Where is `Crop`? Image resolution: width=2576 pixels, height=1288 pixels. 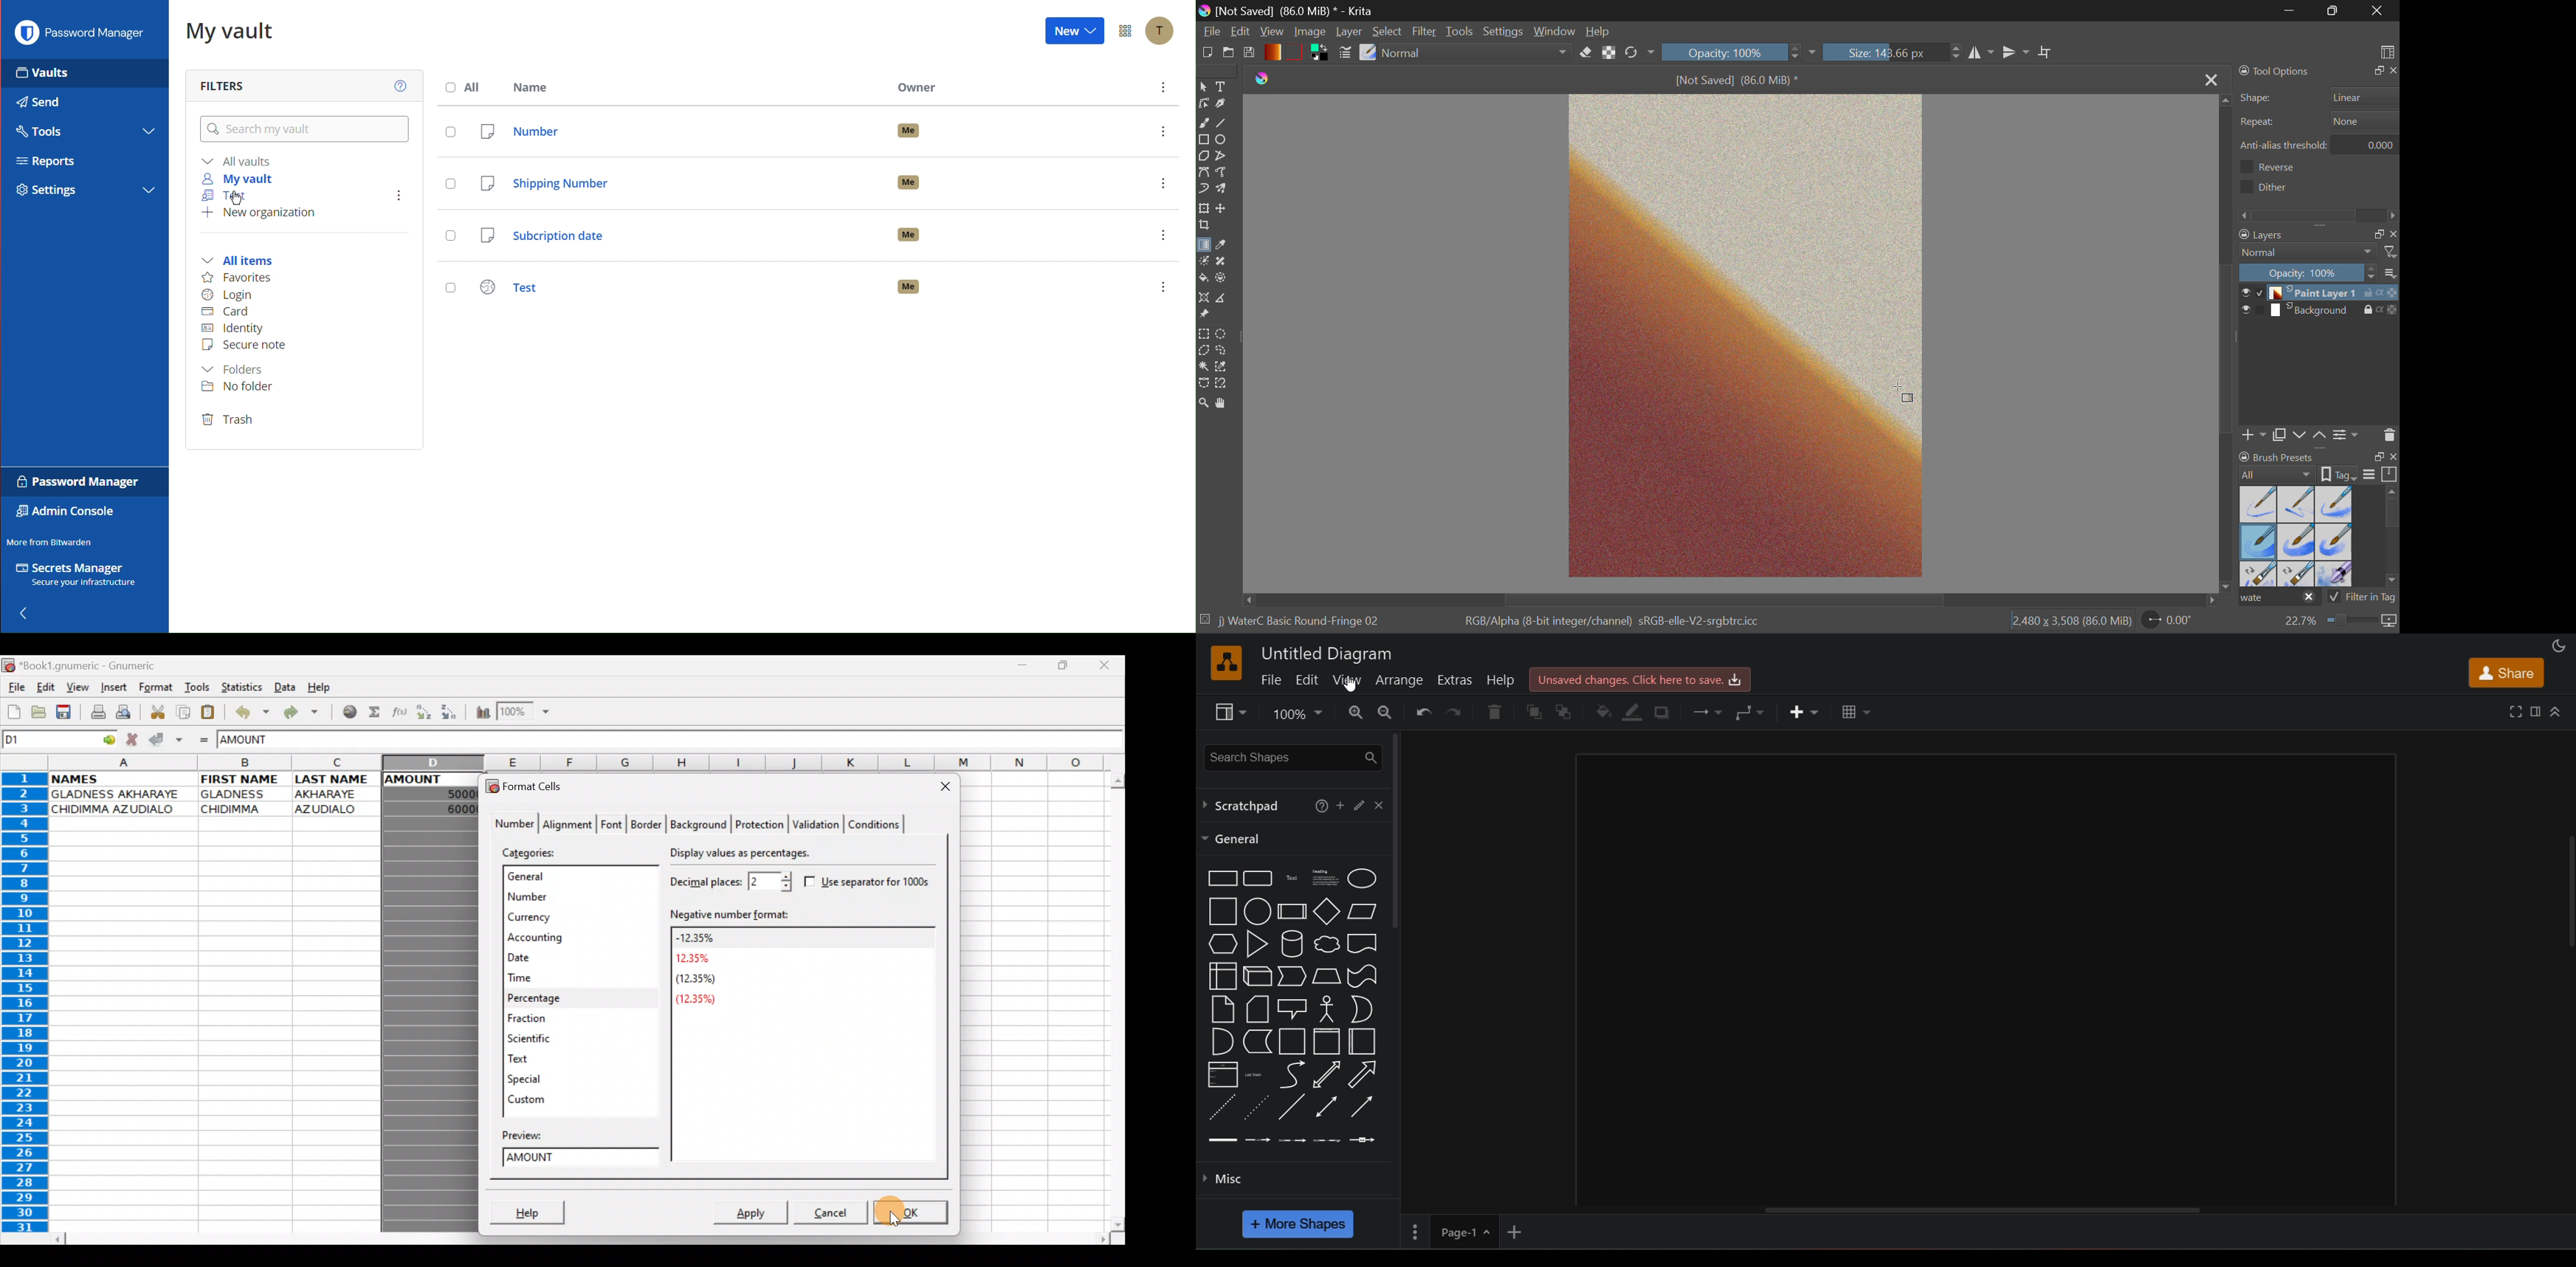
Crop is located at coordinates (2046, 53).